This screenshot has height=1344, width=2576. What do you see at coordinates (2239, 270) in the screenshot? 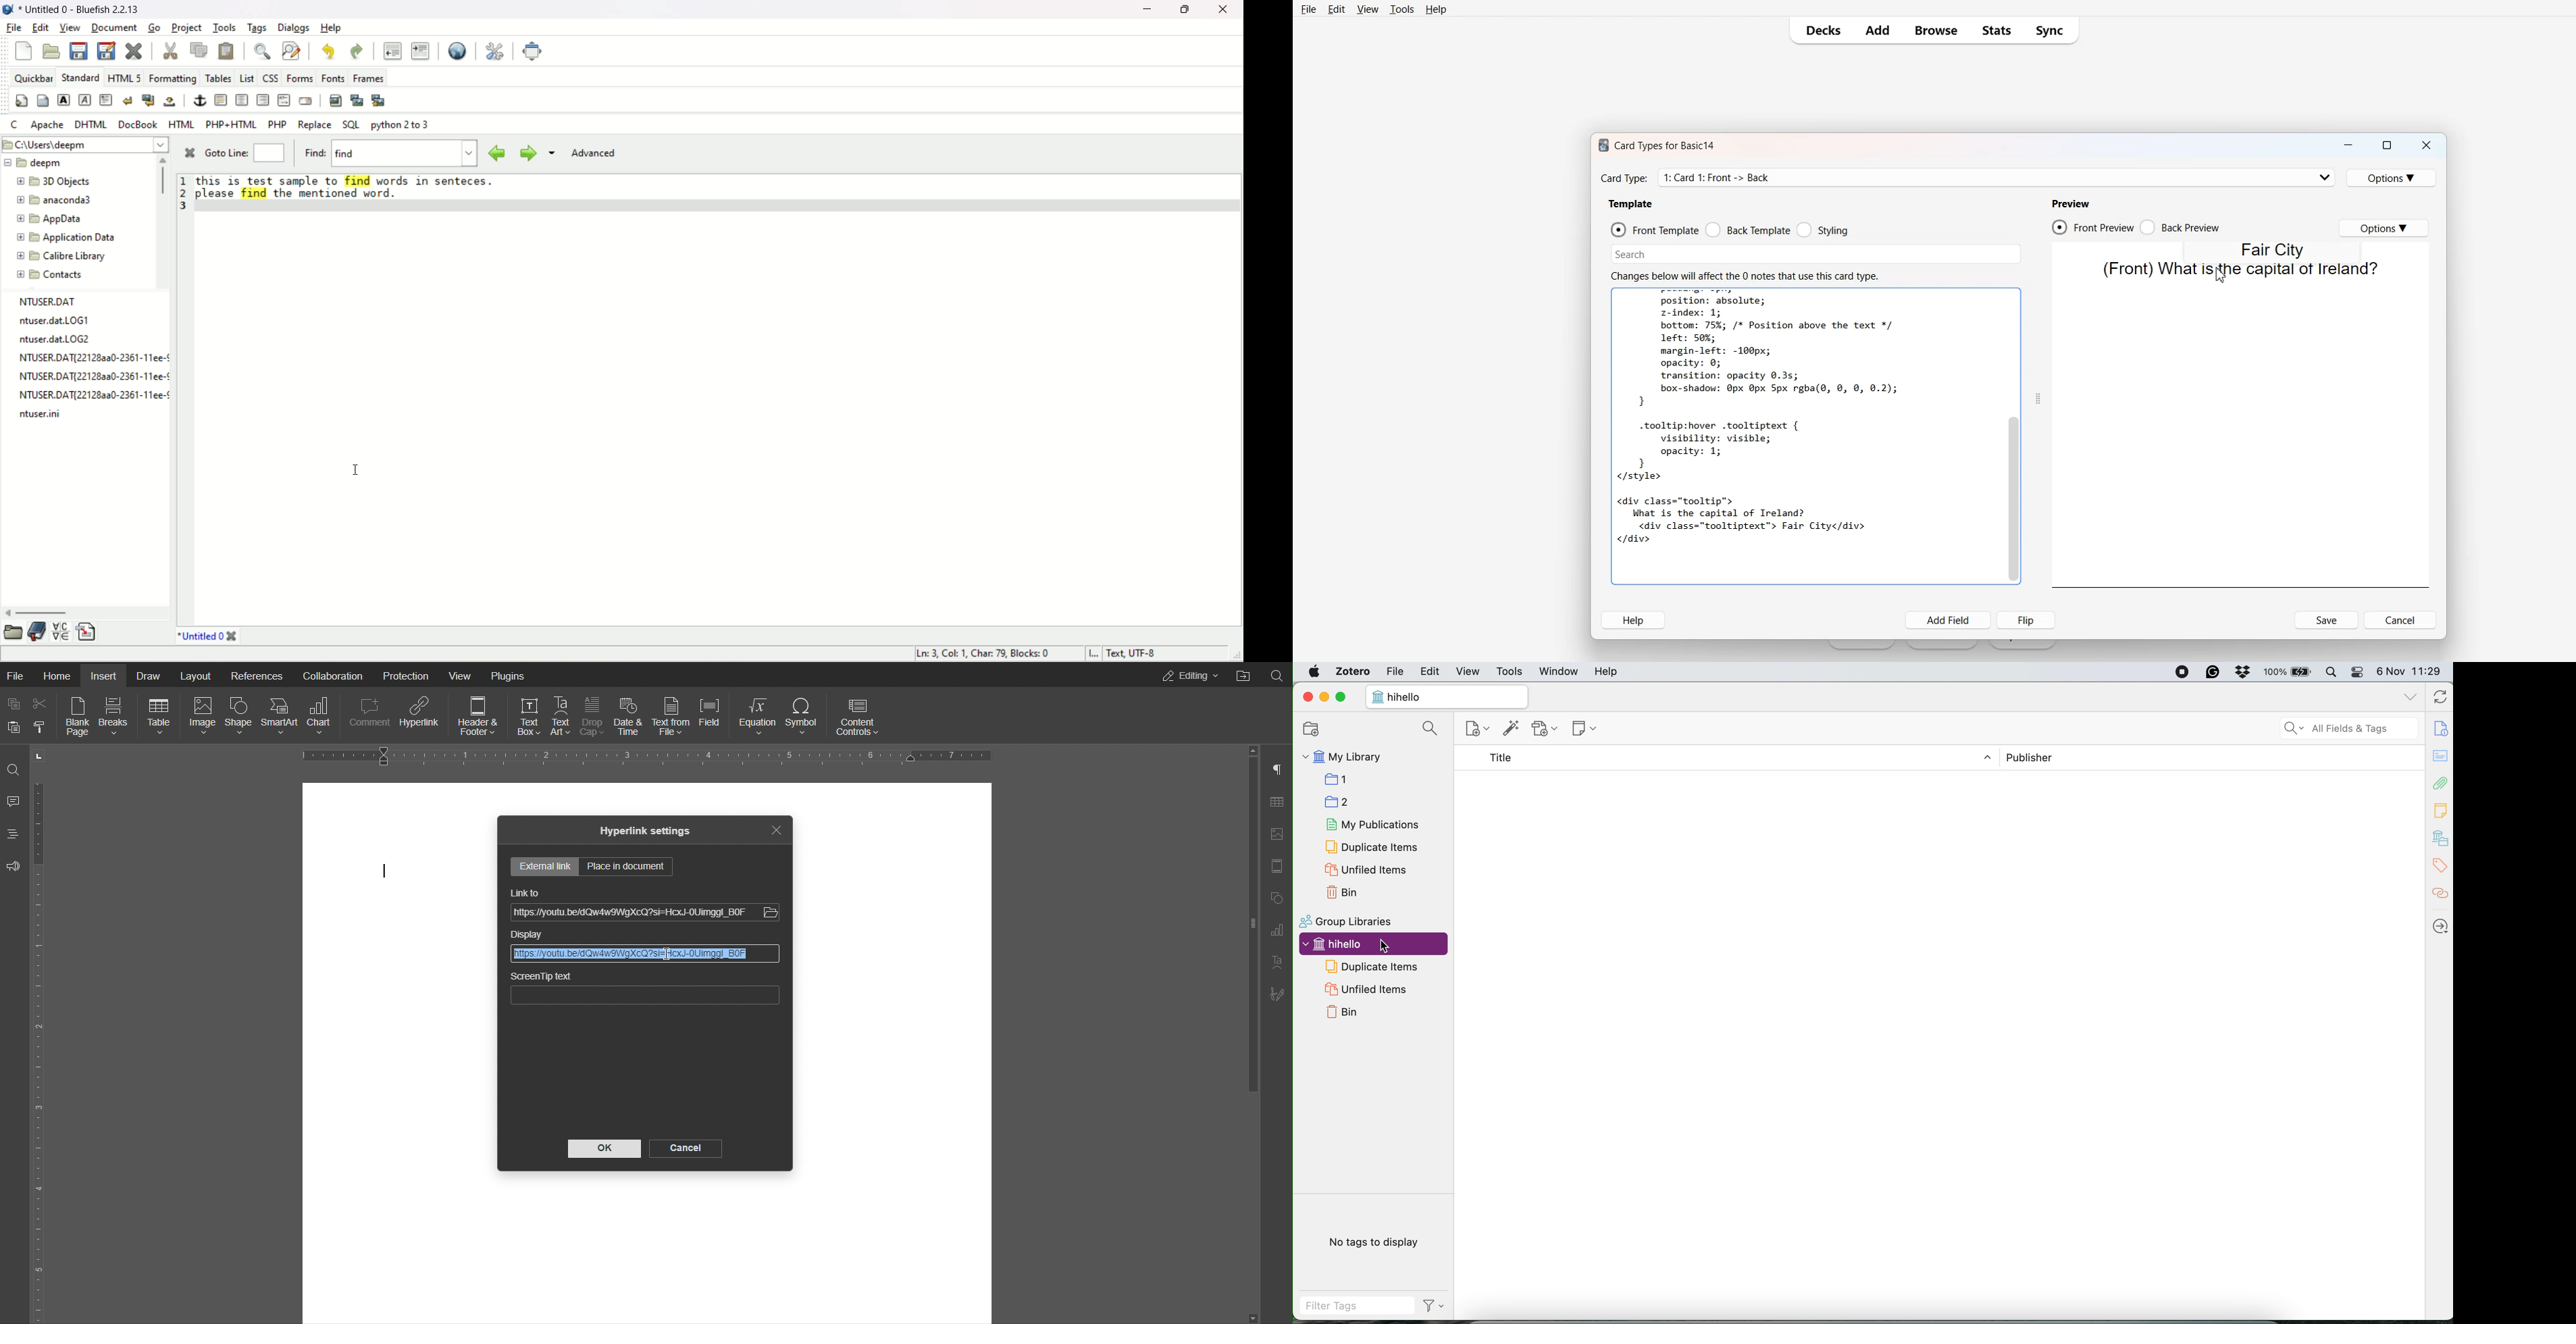
I see `Text` at bounding box center [2239, 270].